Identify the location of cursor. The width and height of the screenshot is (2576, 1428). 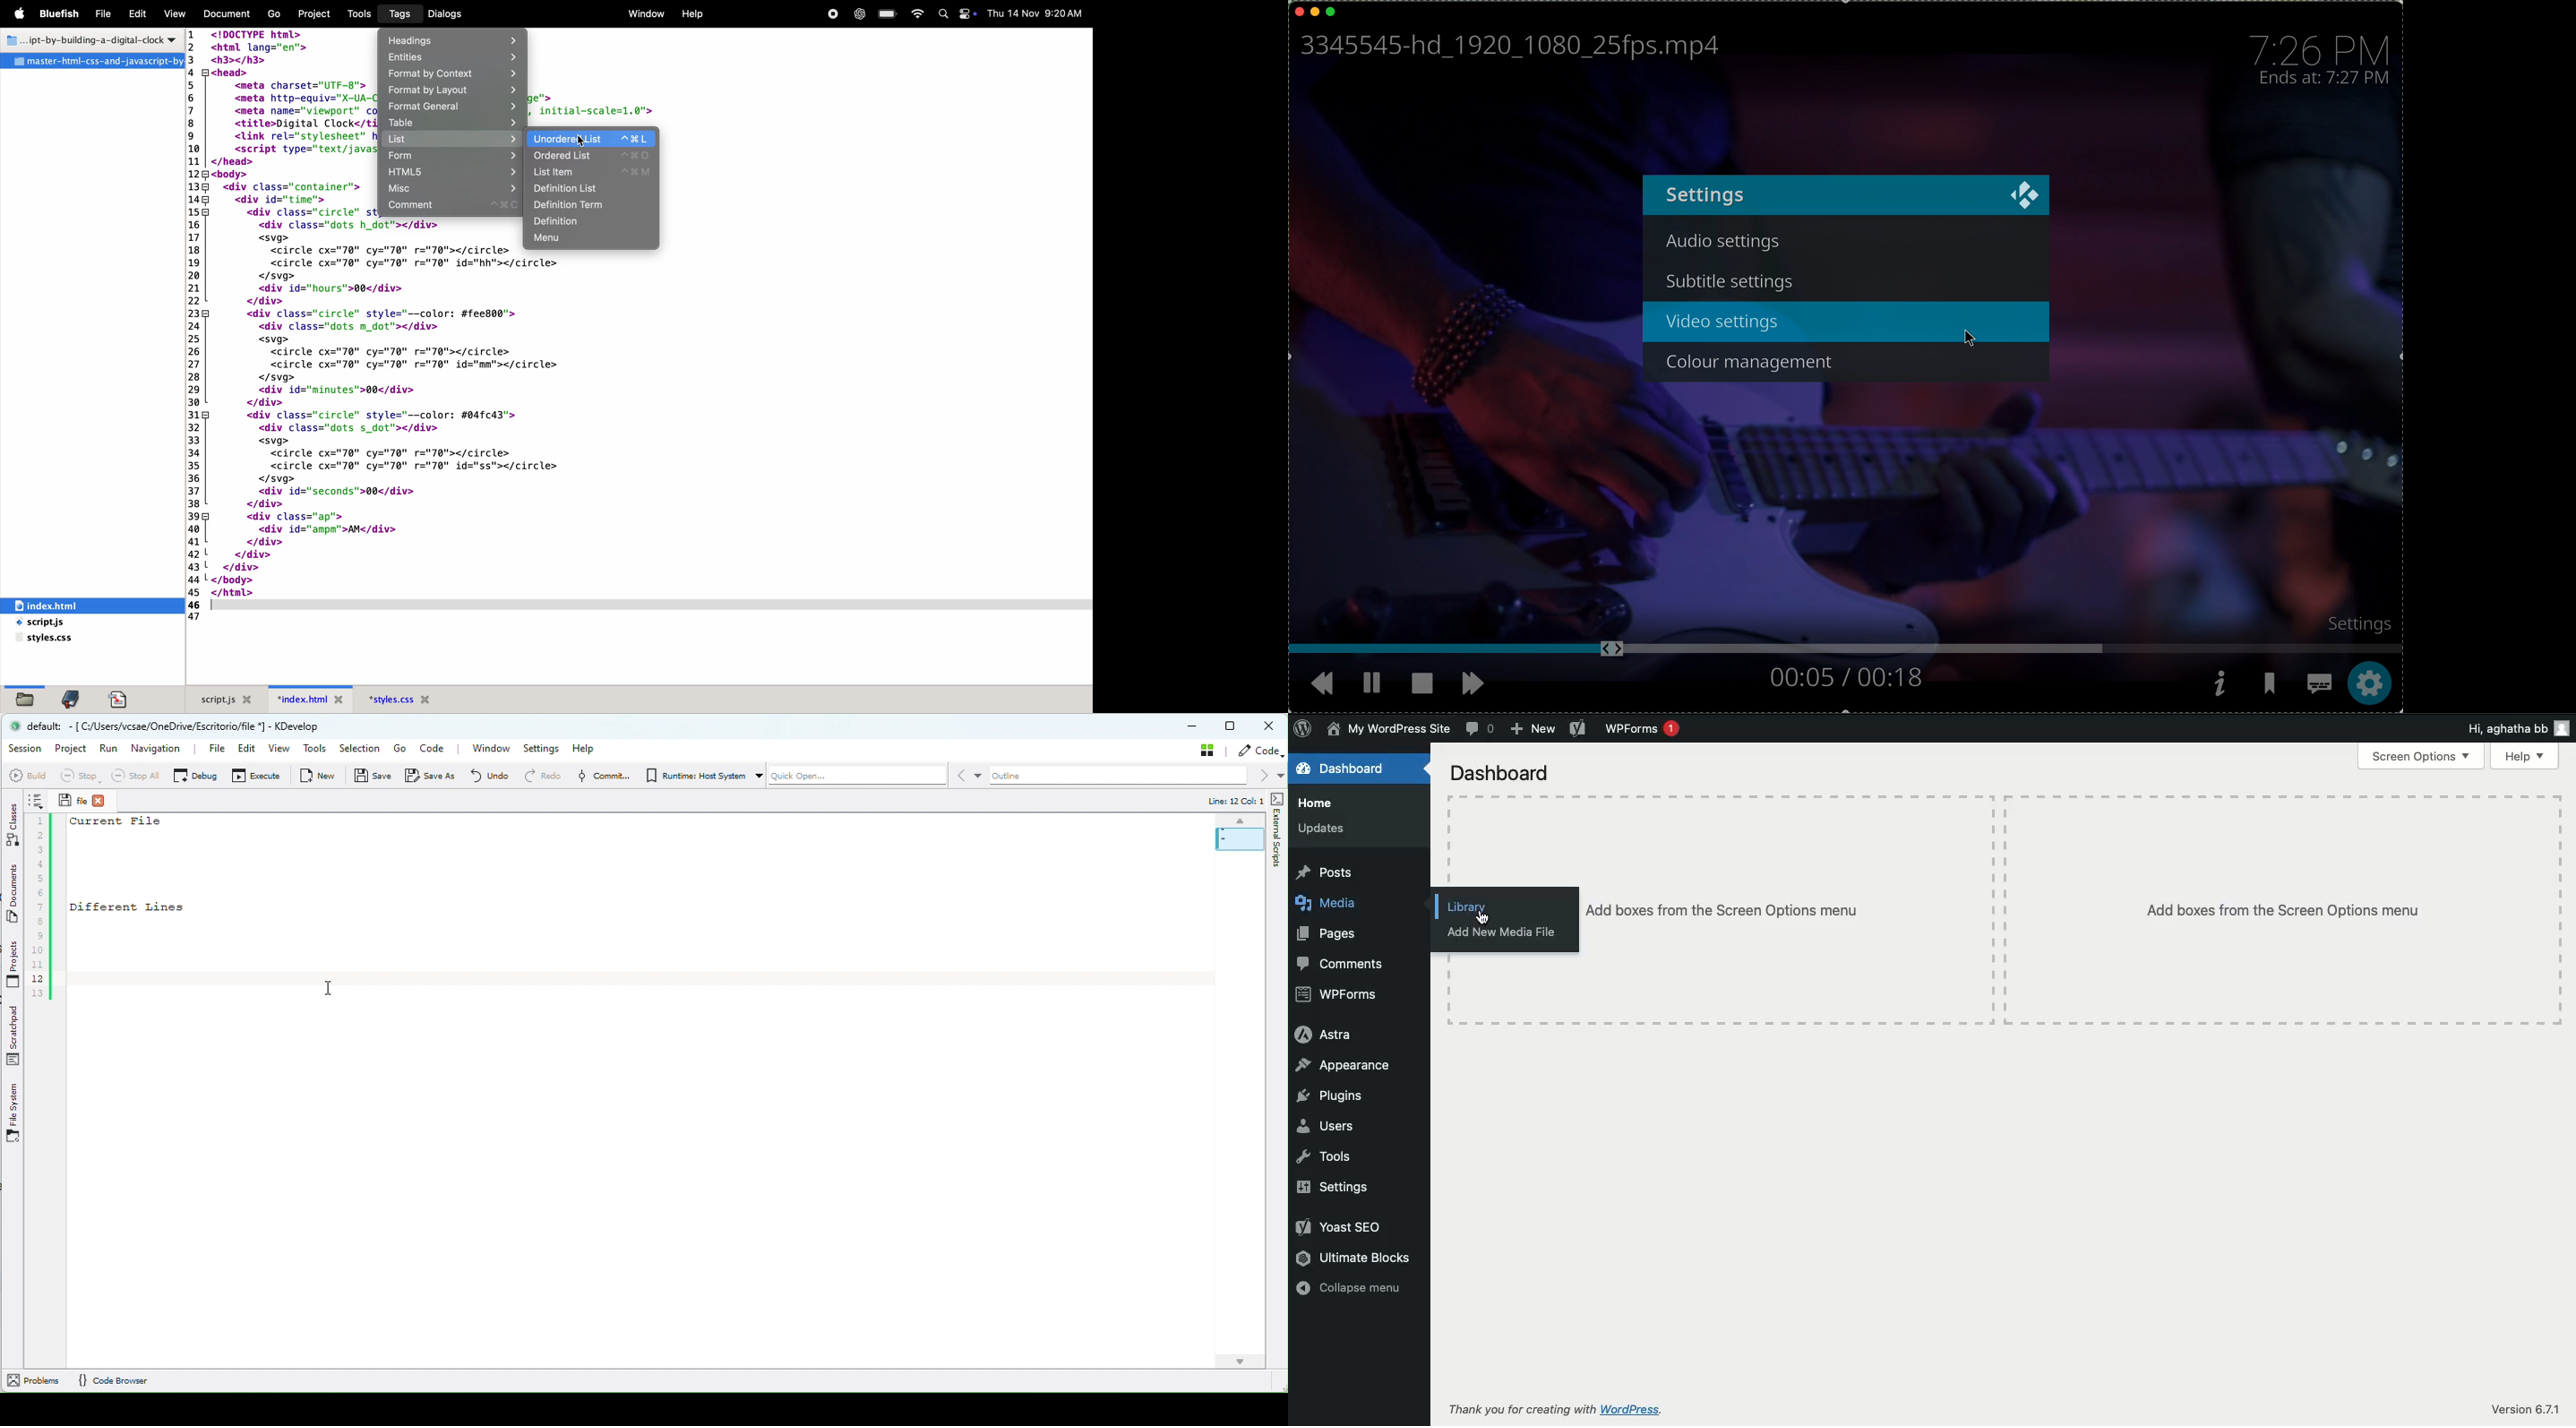
(1484, 918).